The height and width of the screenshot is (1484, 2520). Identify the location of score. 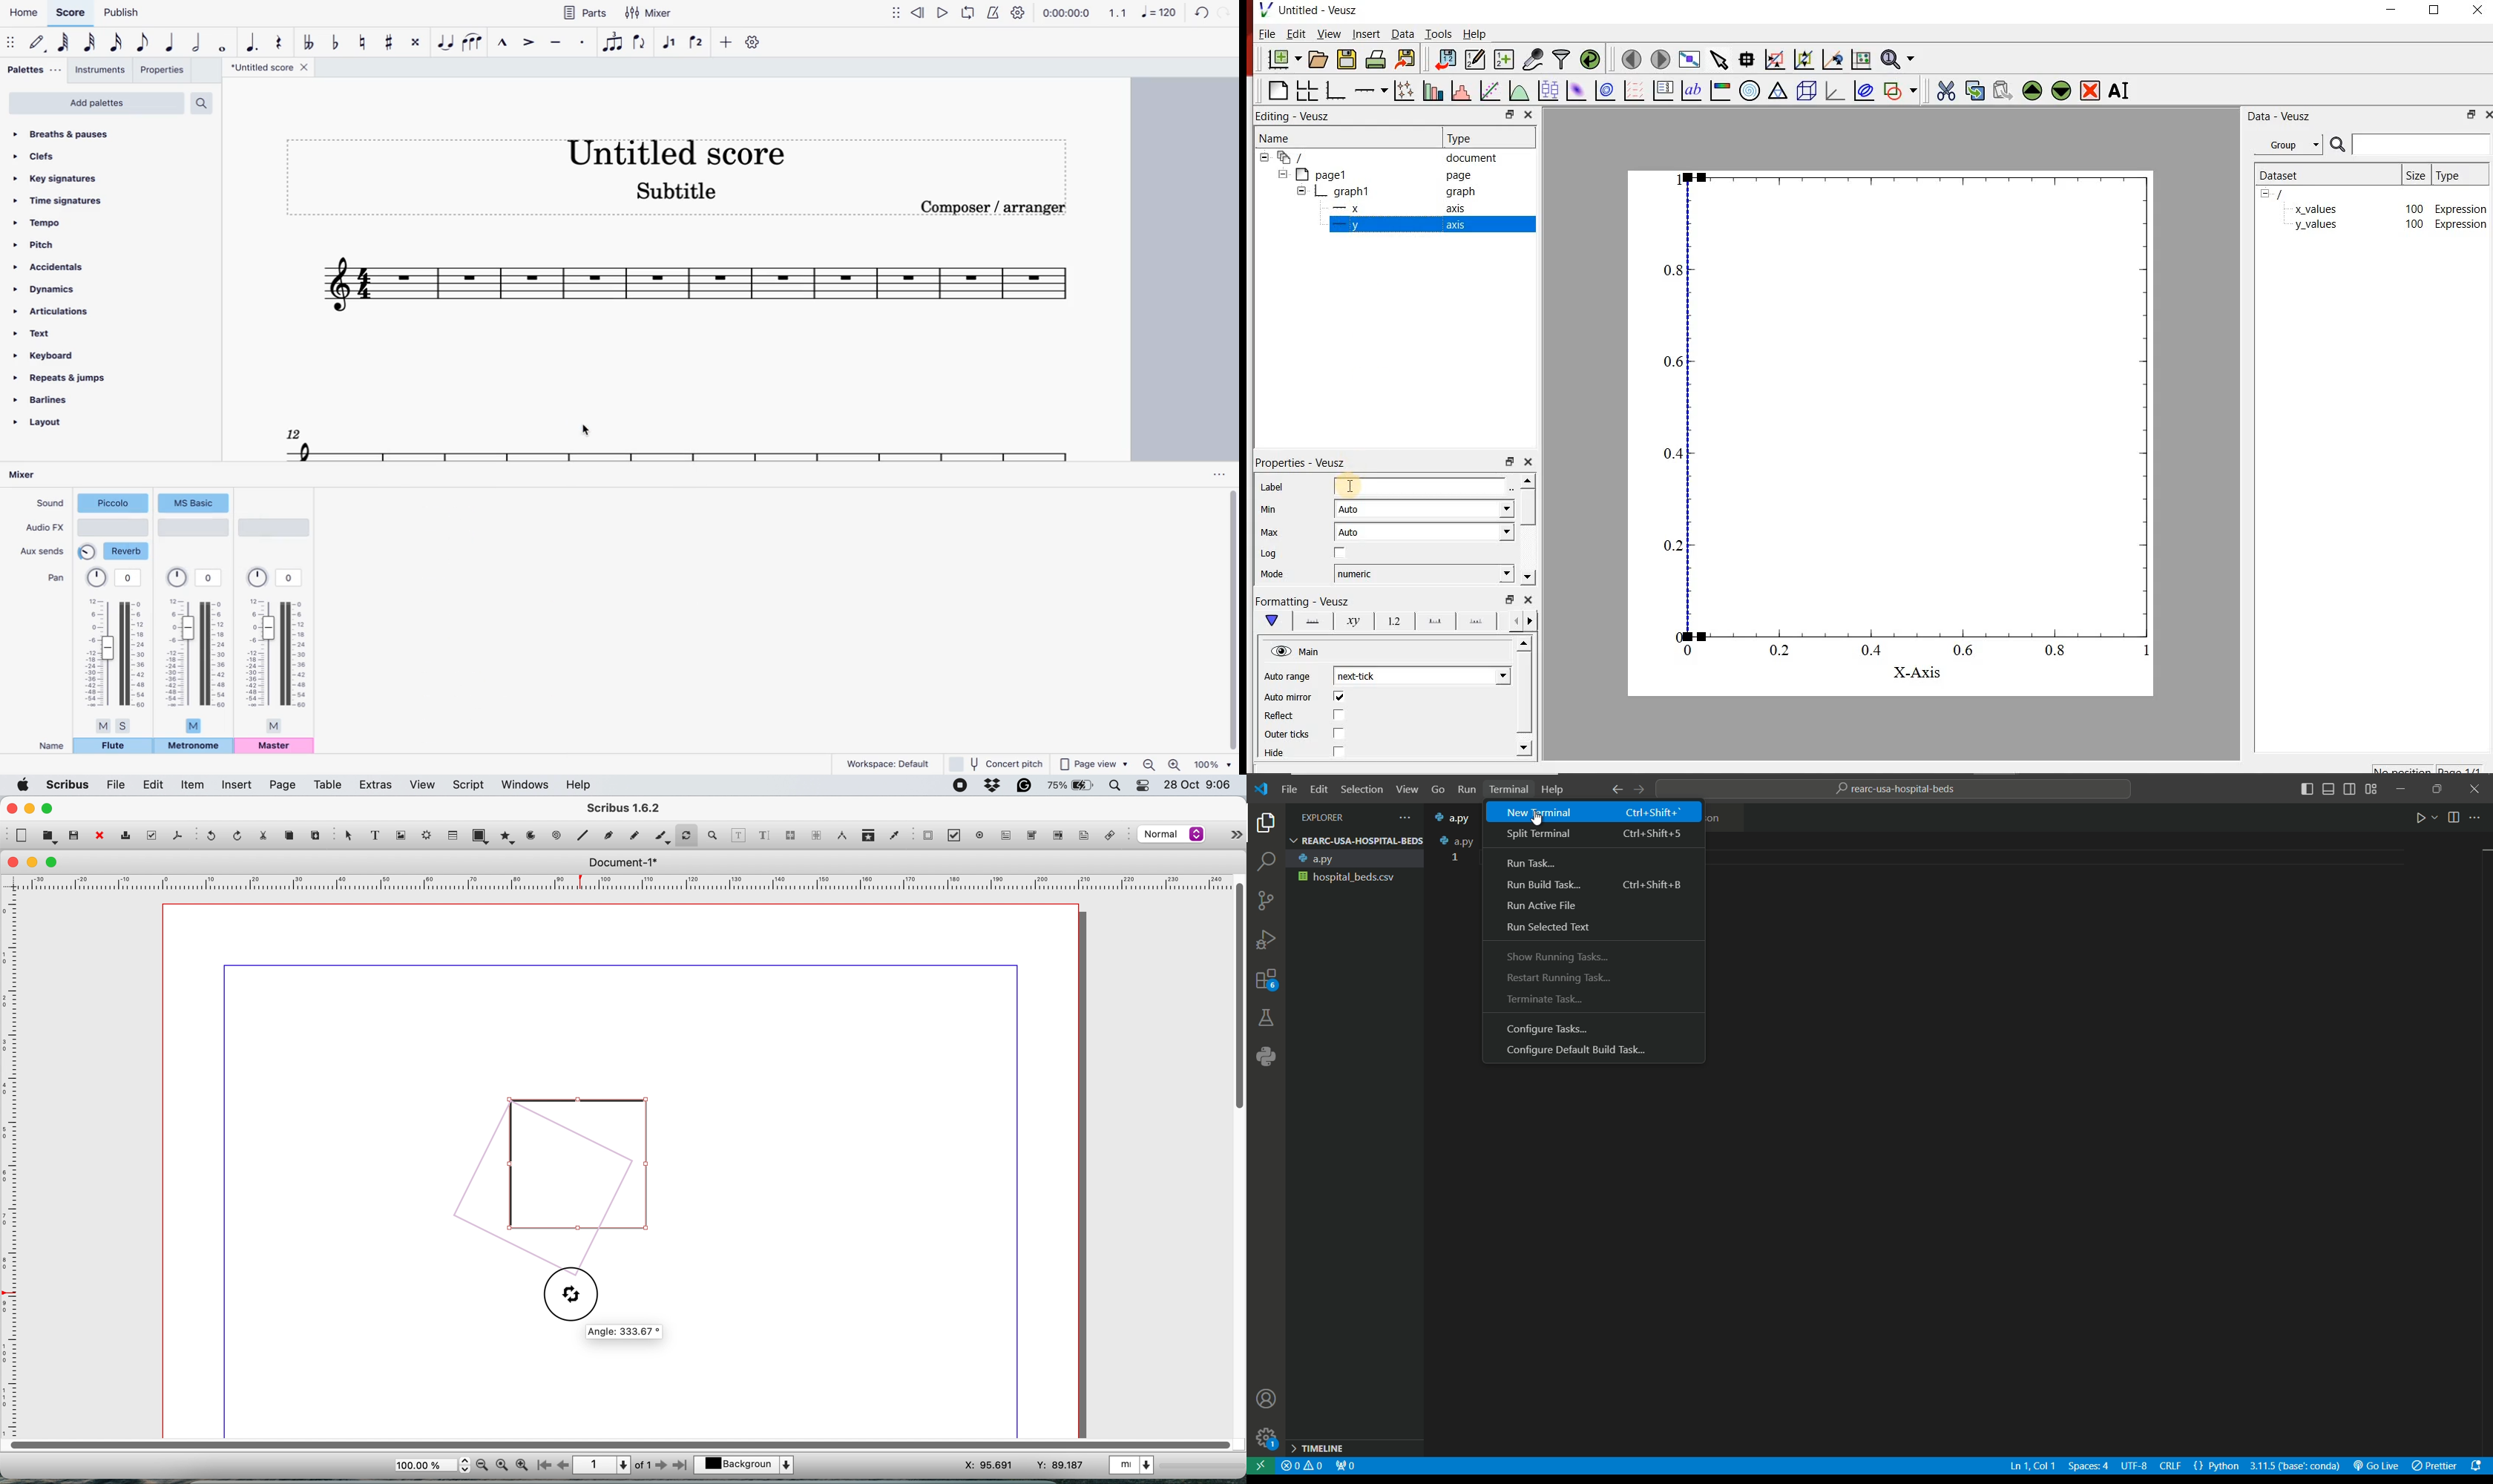
(70, 13).